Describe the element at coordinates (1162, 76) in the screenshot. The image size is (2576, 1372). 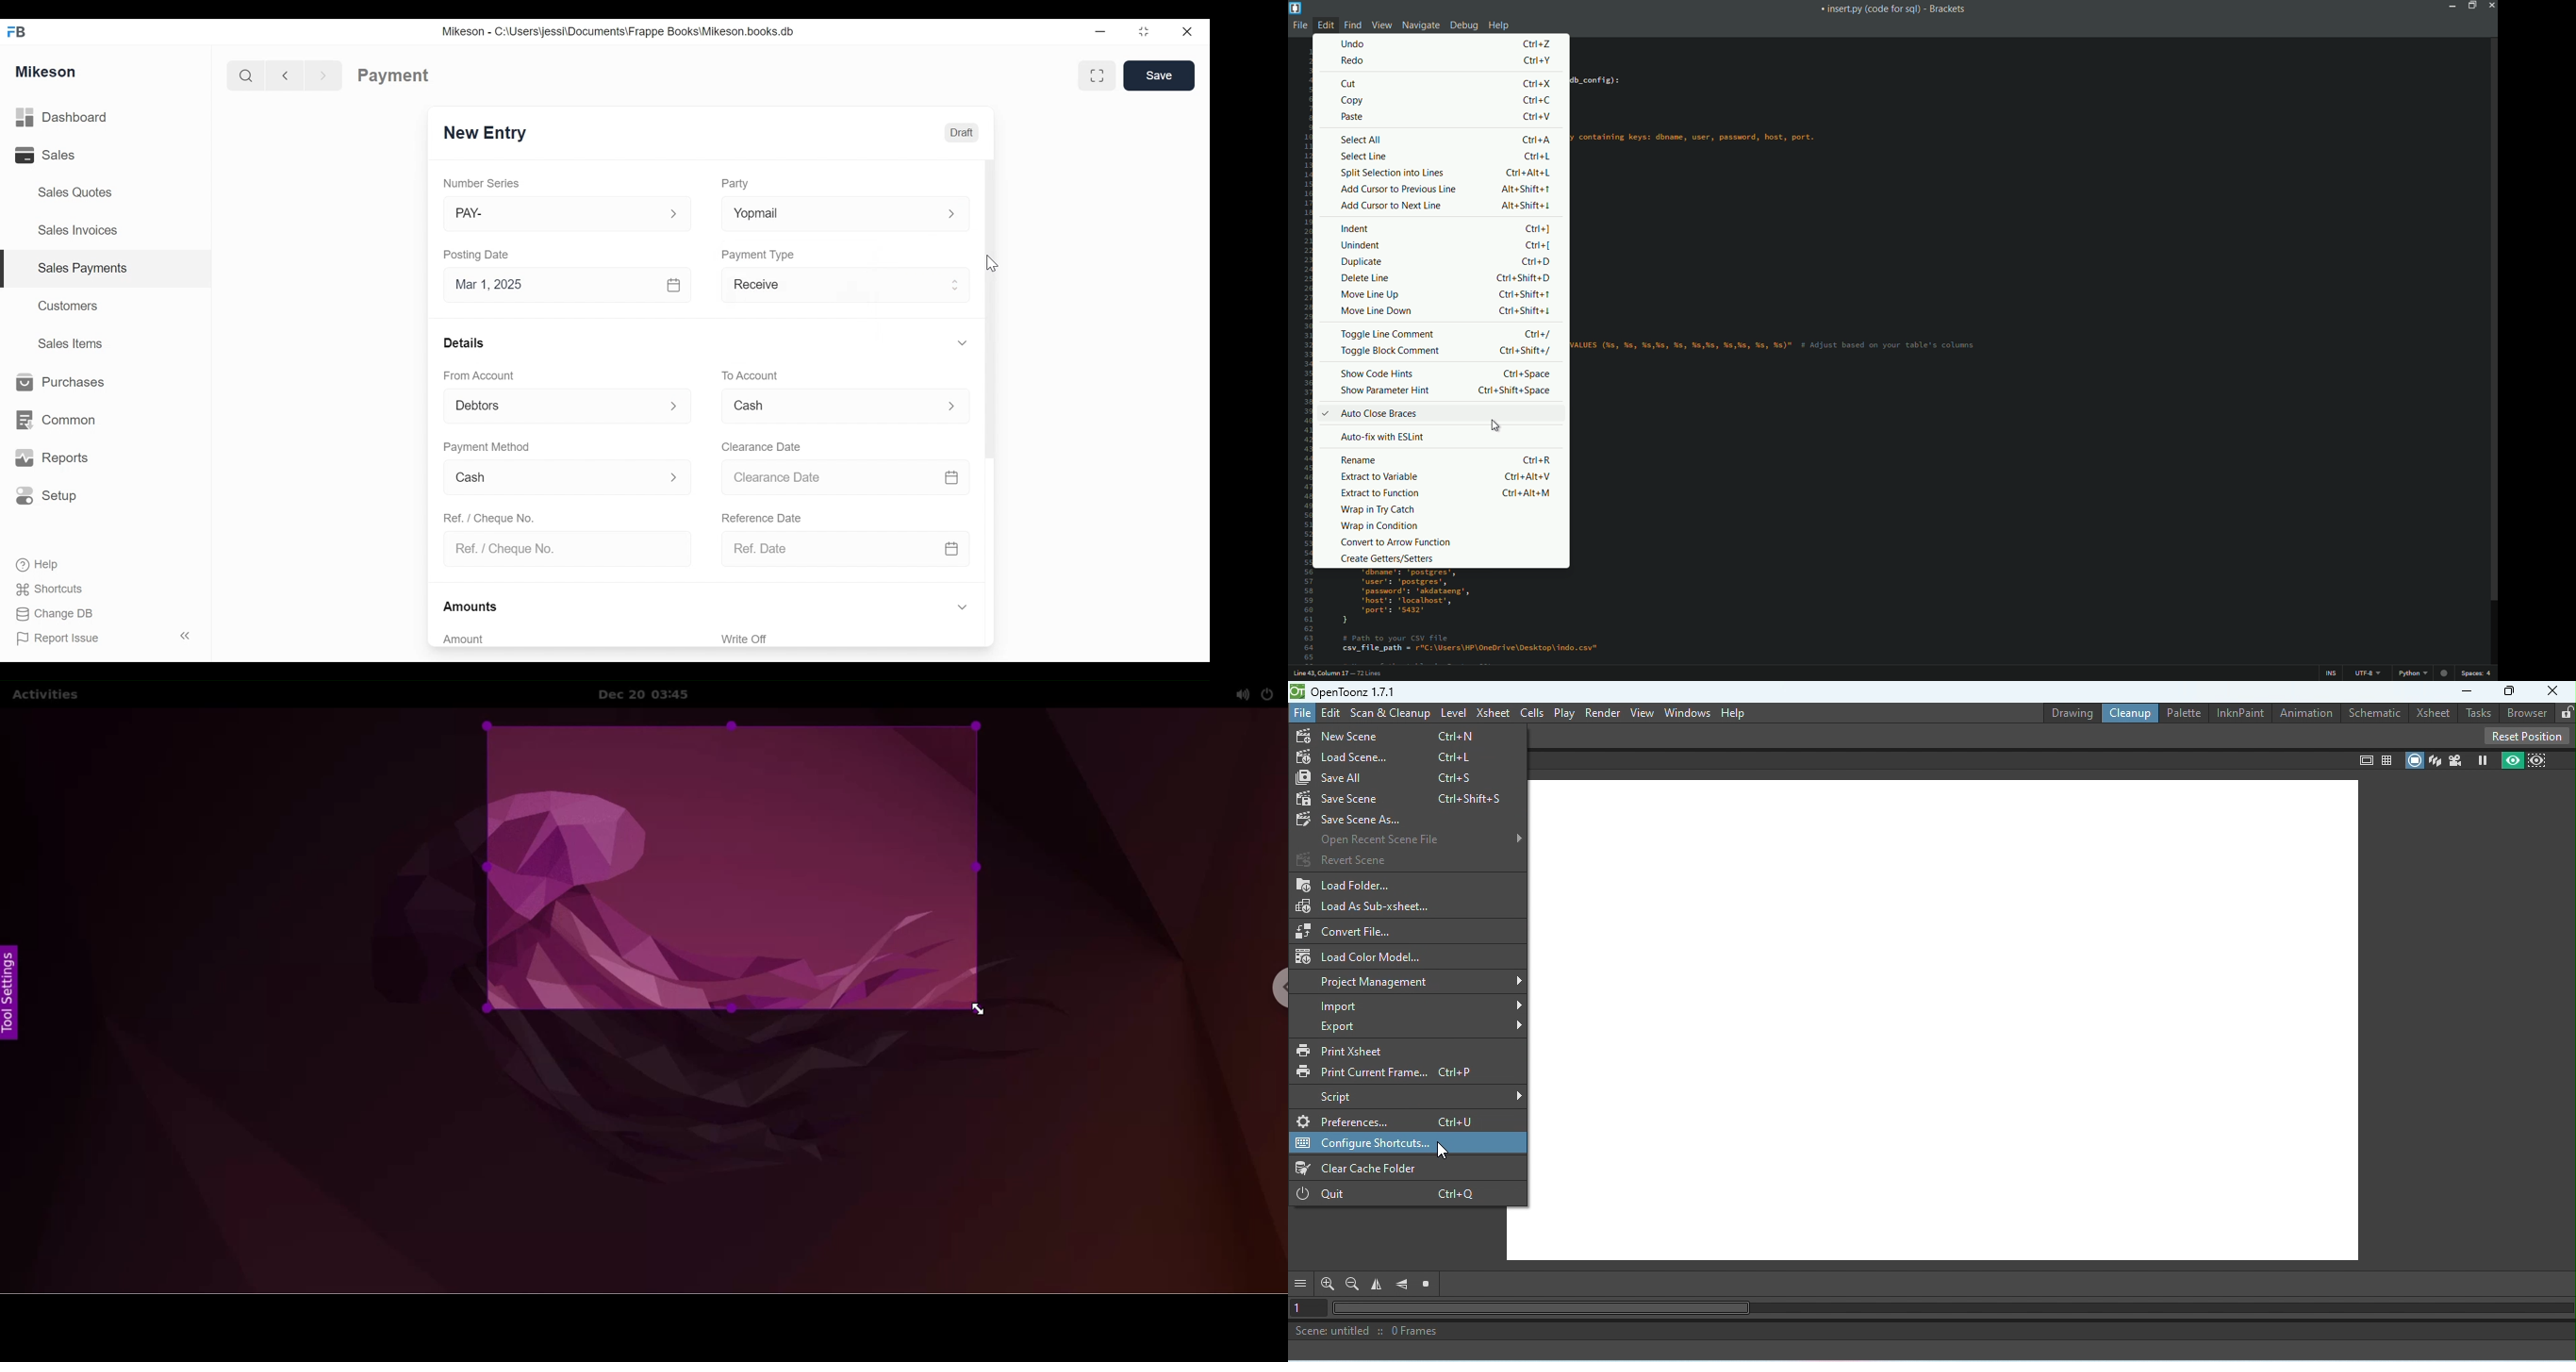
I see `Save` at that location.